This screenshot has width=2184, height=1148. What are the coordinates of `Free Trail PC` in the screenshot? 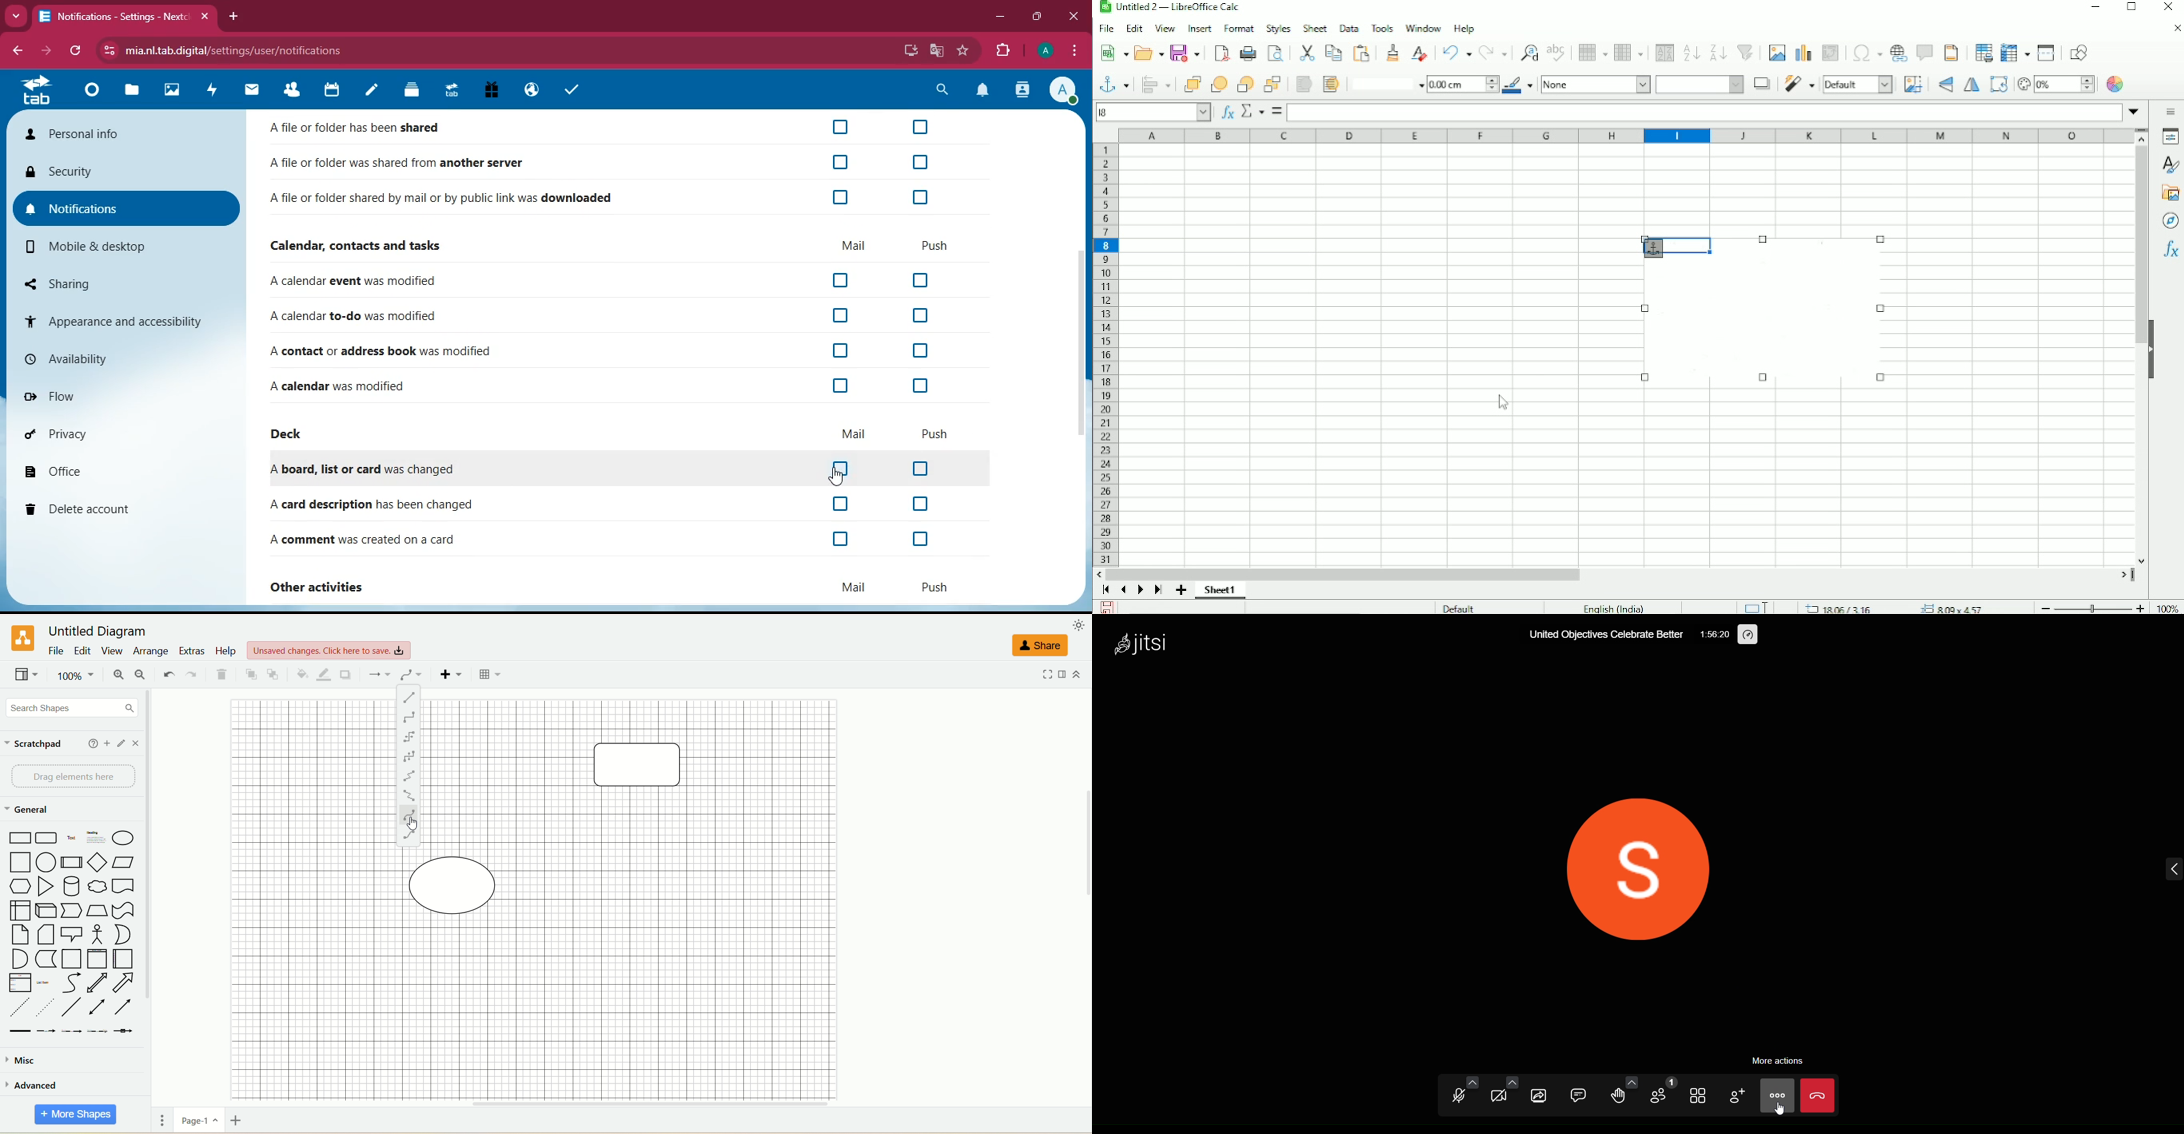 It's located at (491, 91).